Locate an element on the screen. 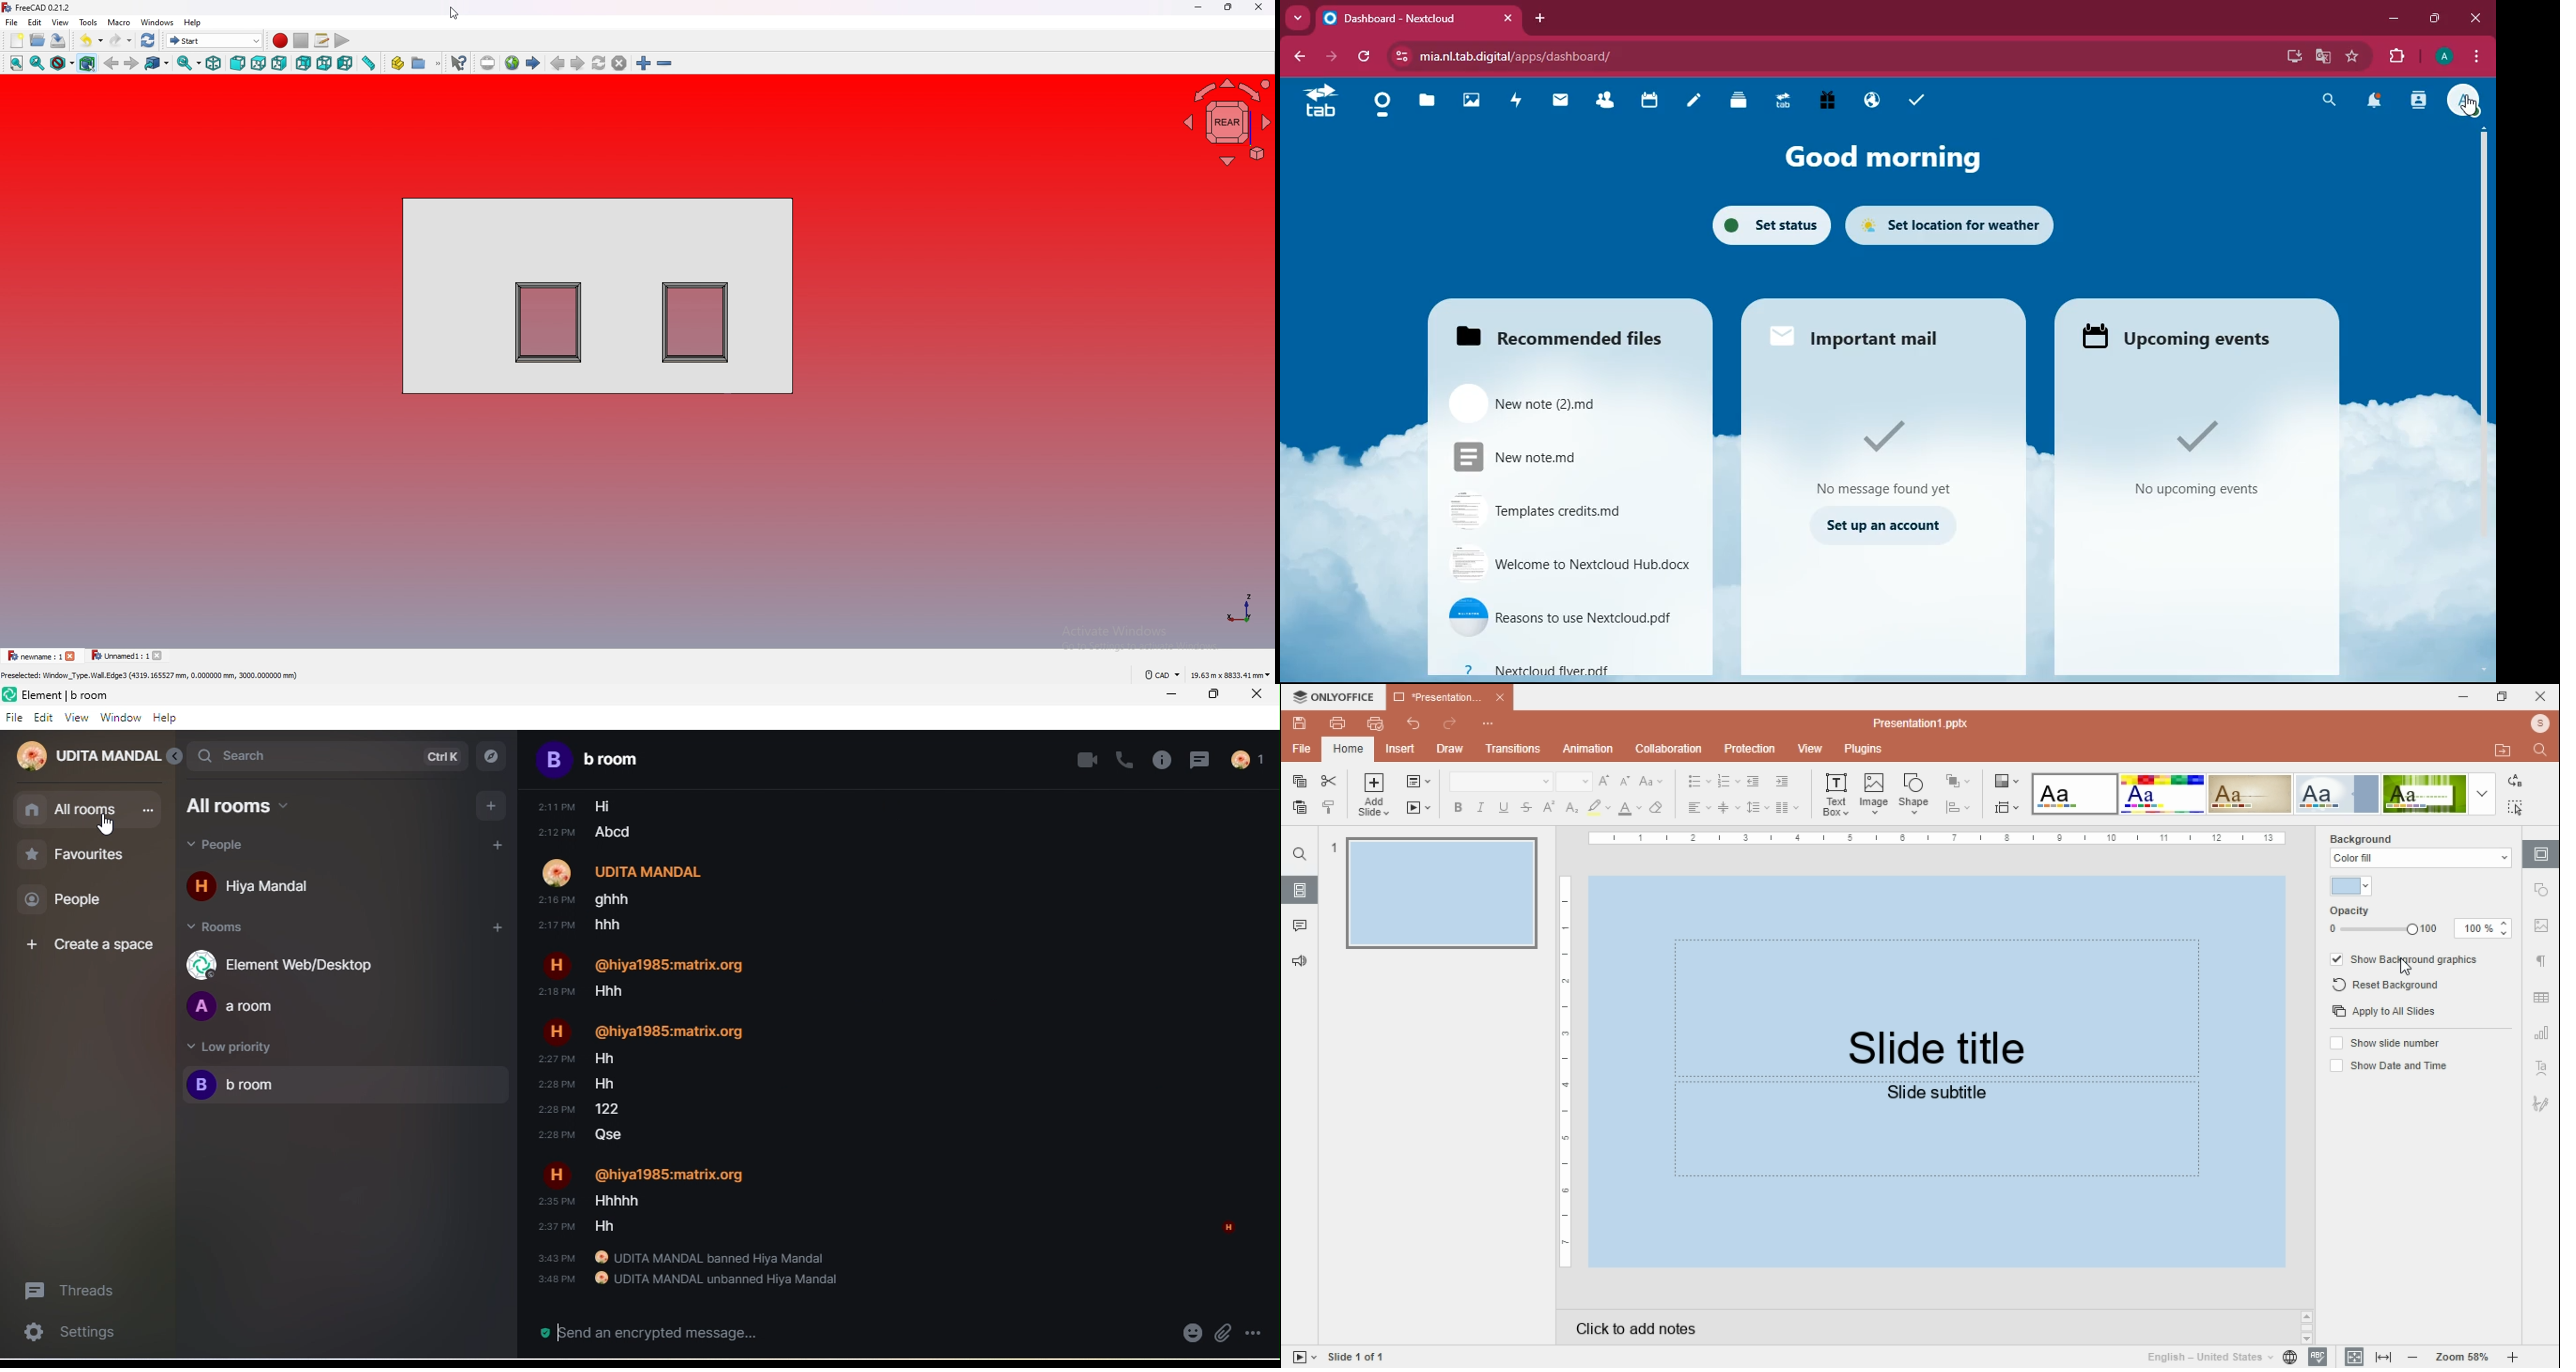 The width and height of the screenshot is (2576, 1372). set up is located at coordinates (1881, 526).